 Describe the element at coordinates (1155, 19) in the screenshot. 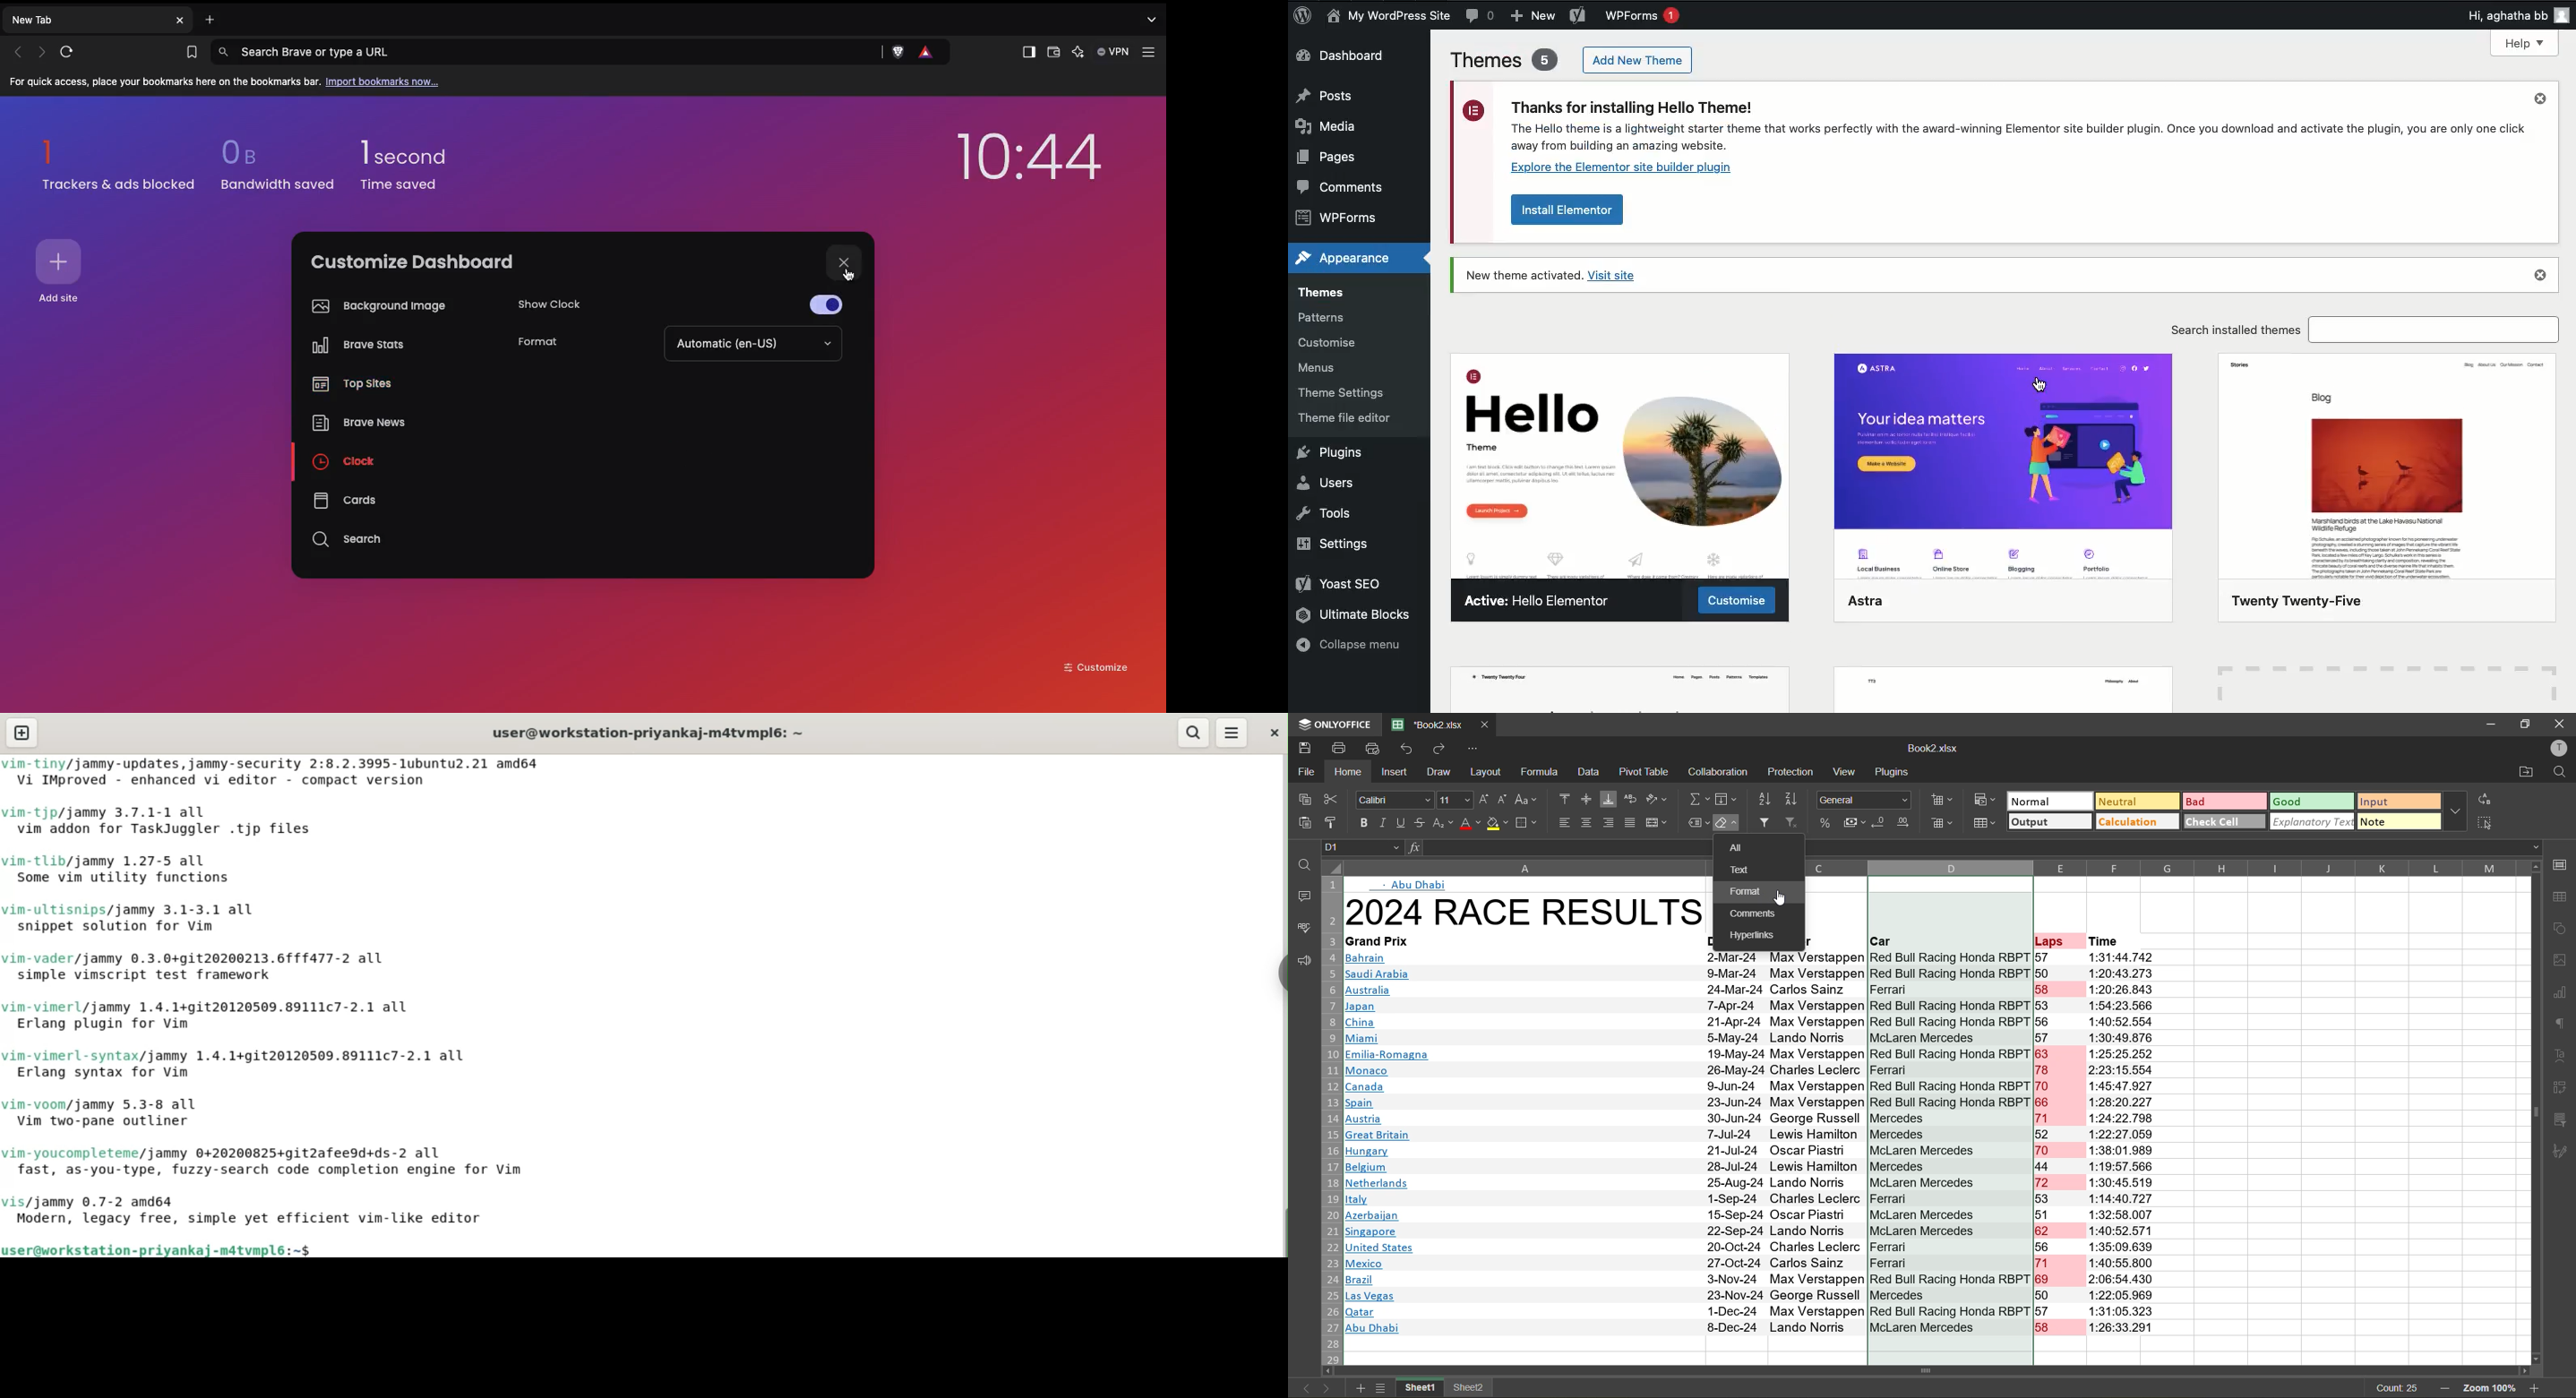

I see `Search tabs` at that location.